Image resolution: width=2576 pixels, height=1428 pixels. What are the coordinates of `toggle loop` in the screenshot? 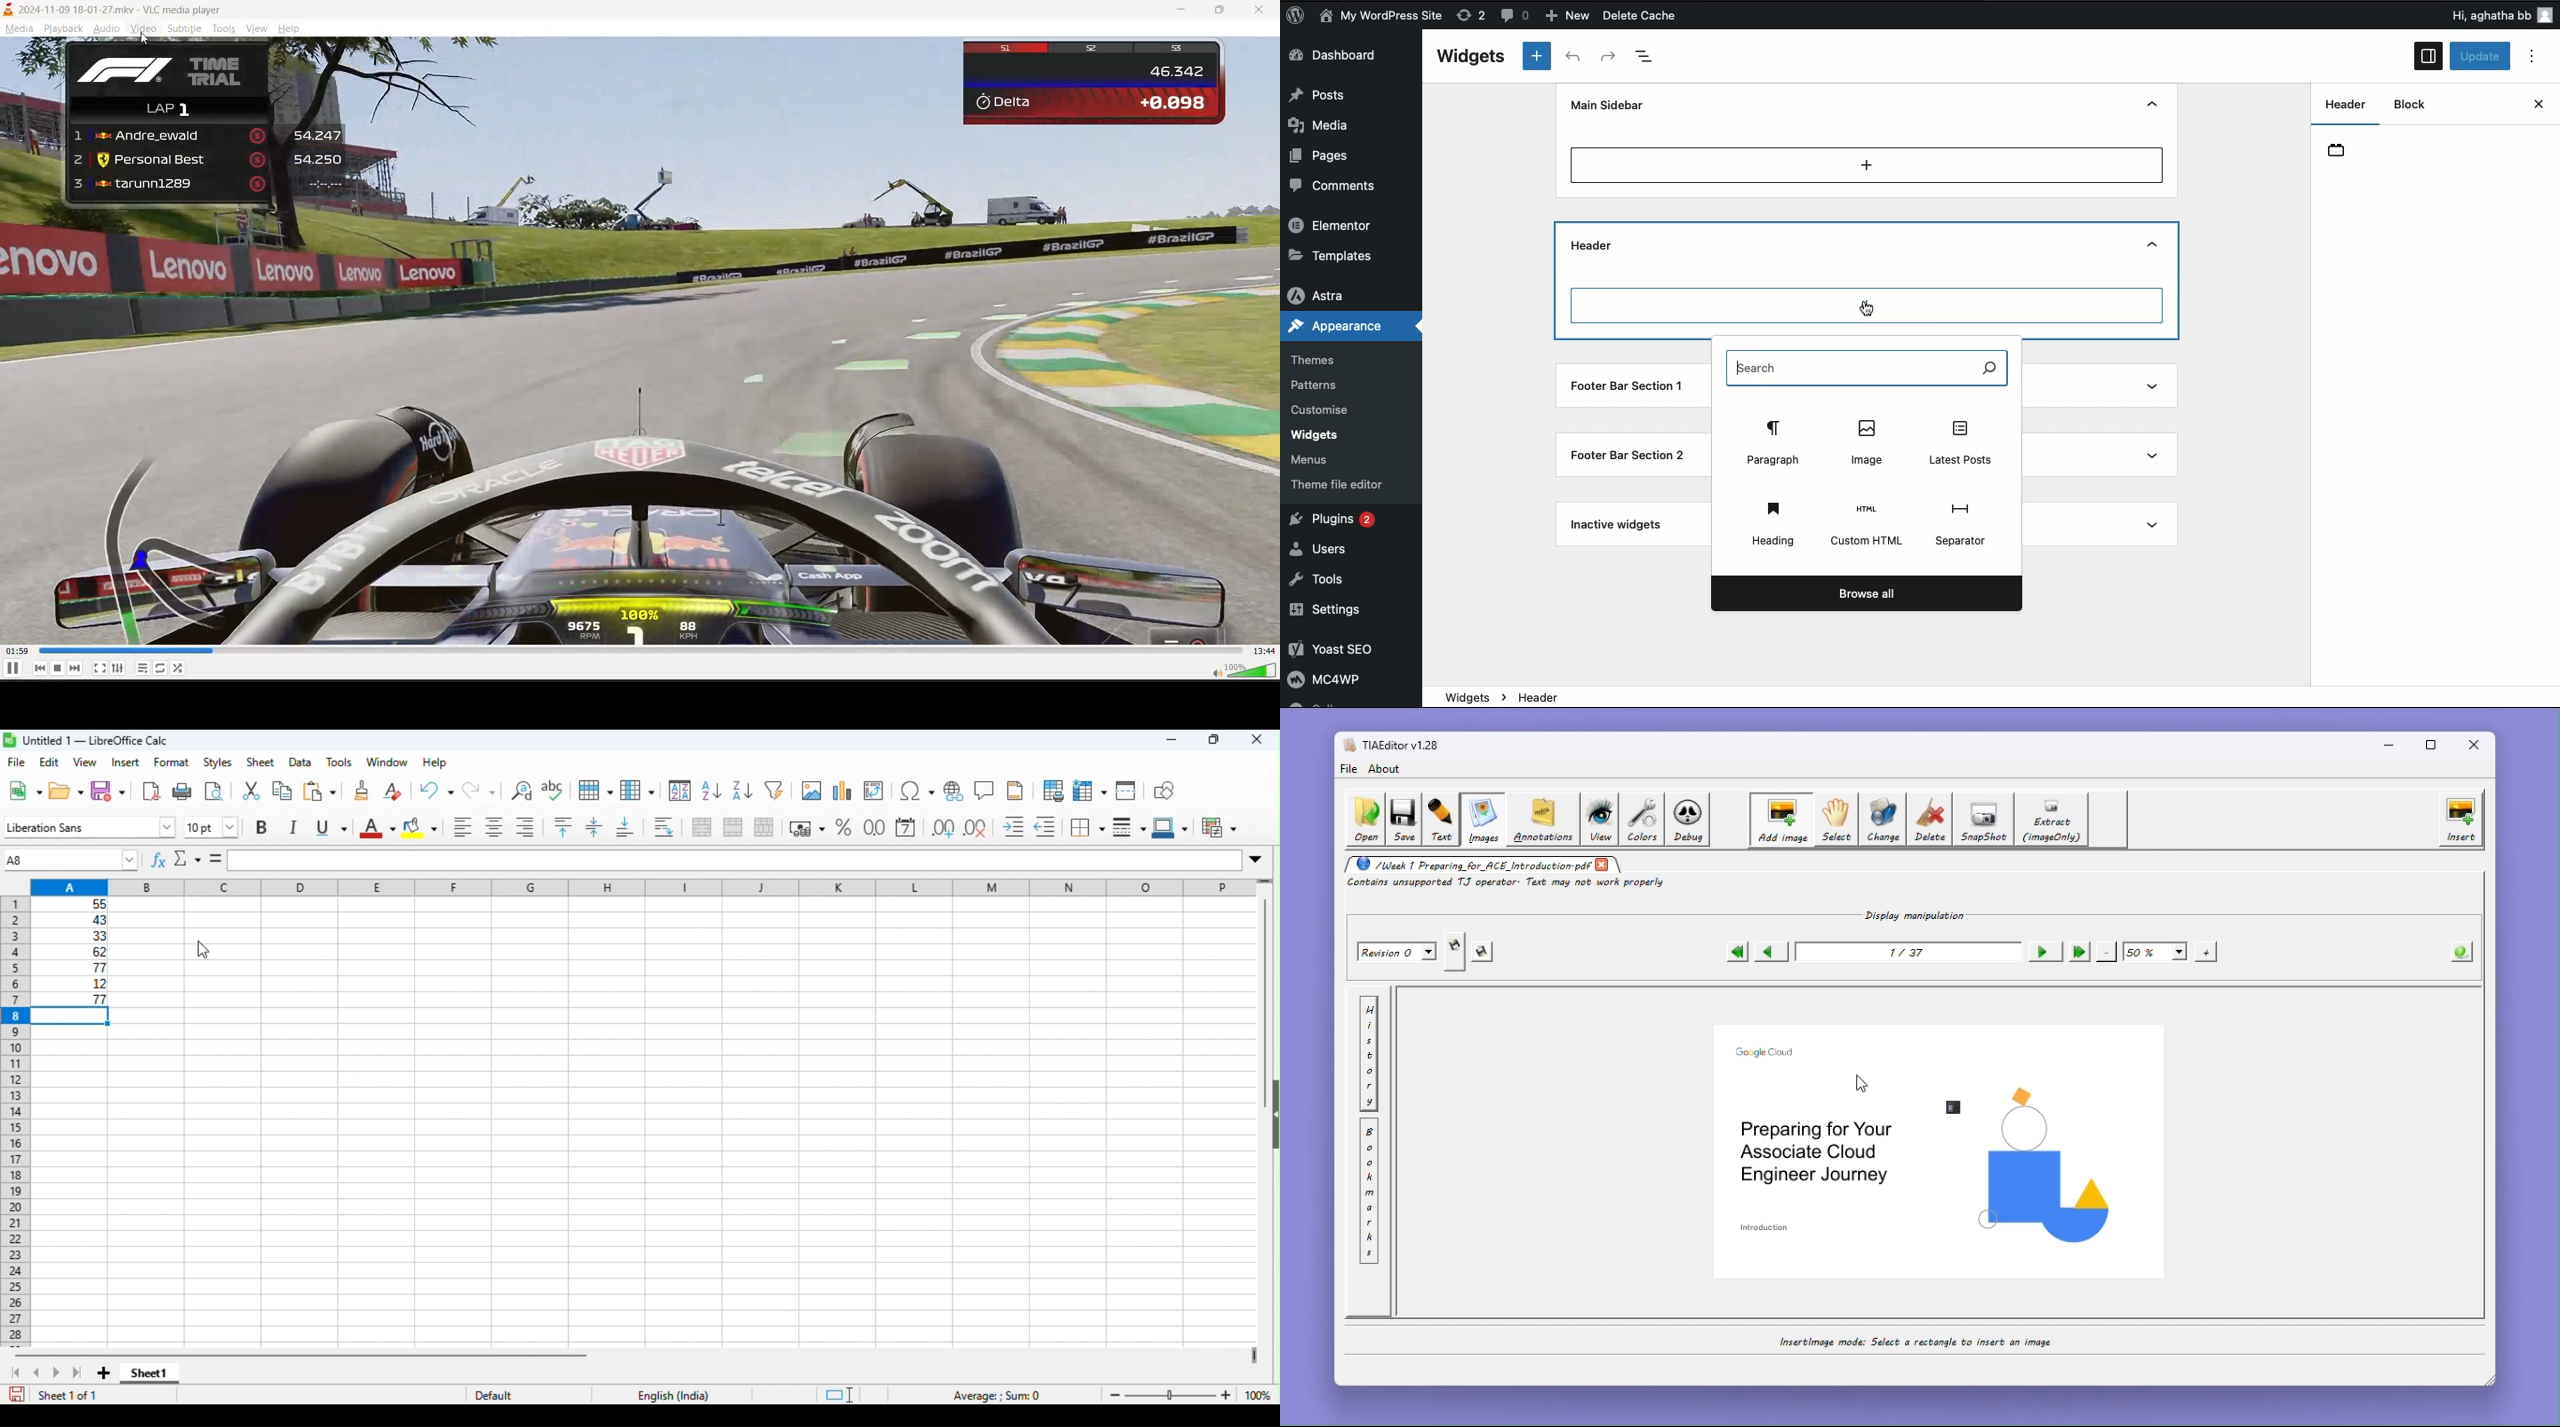 It's located at (161, 668).